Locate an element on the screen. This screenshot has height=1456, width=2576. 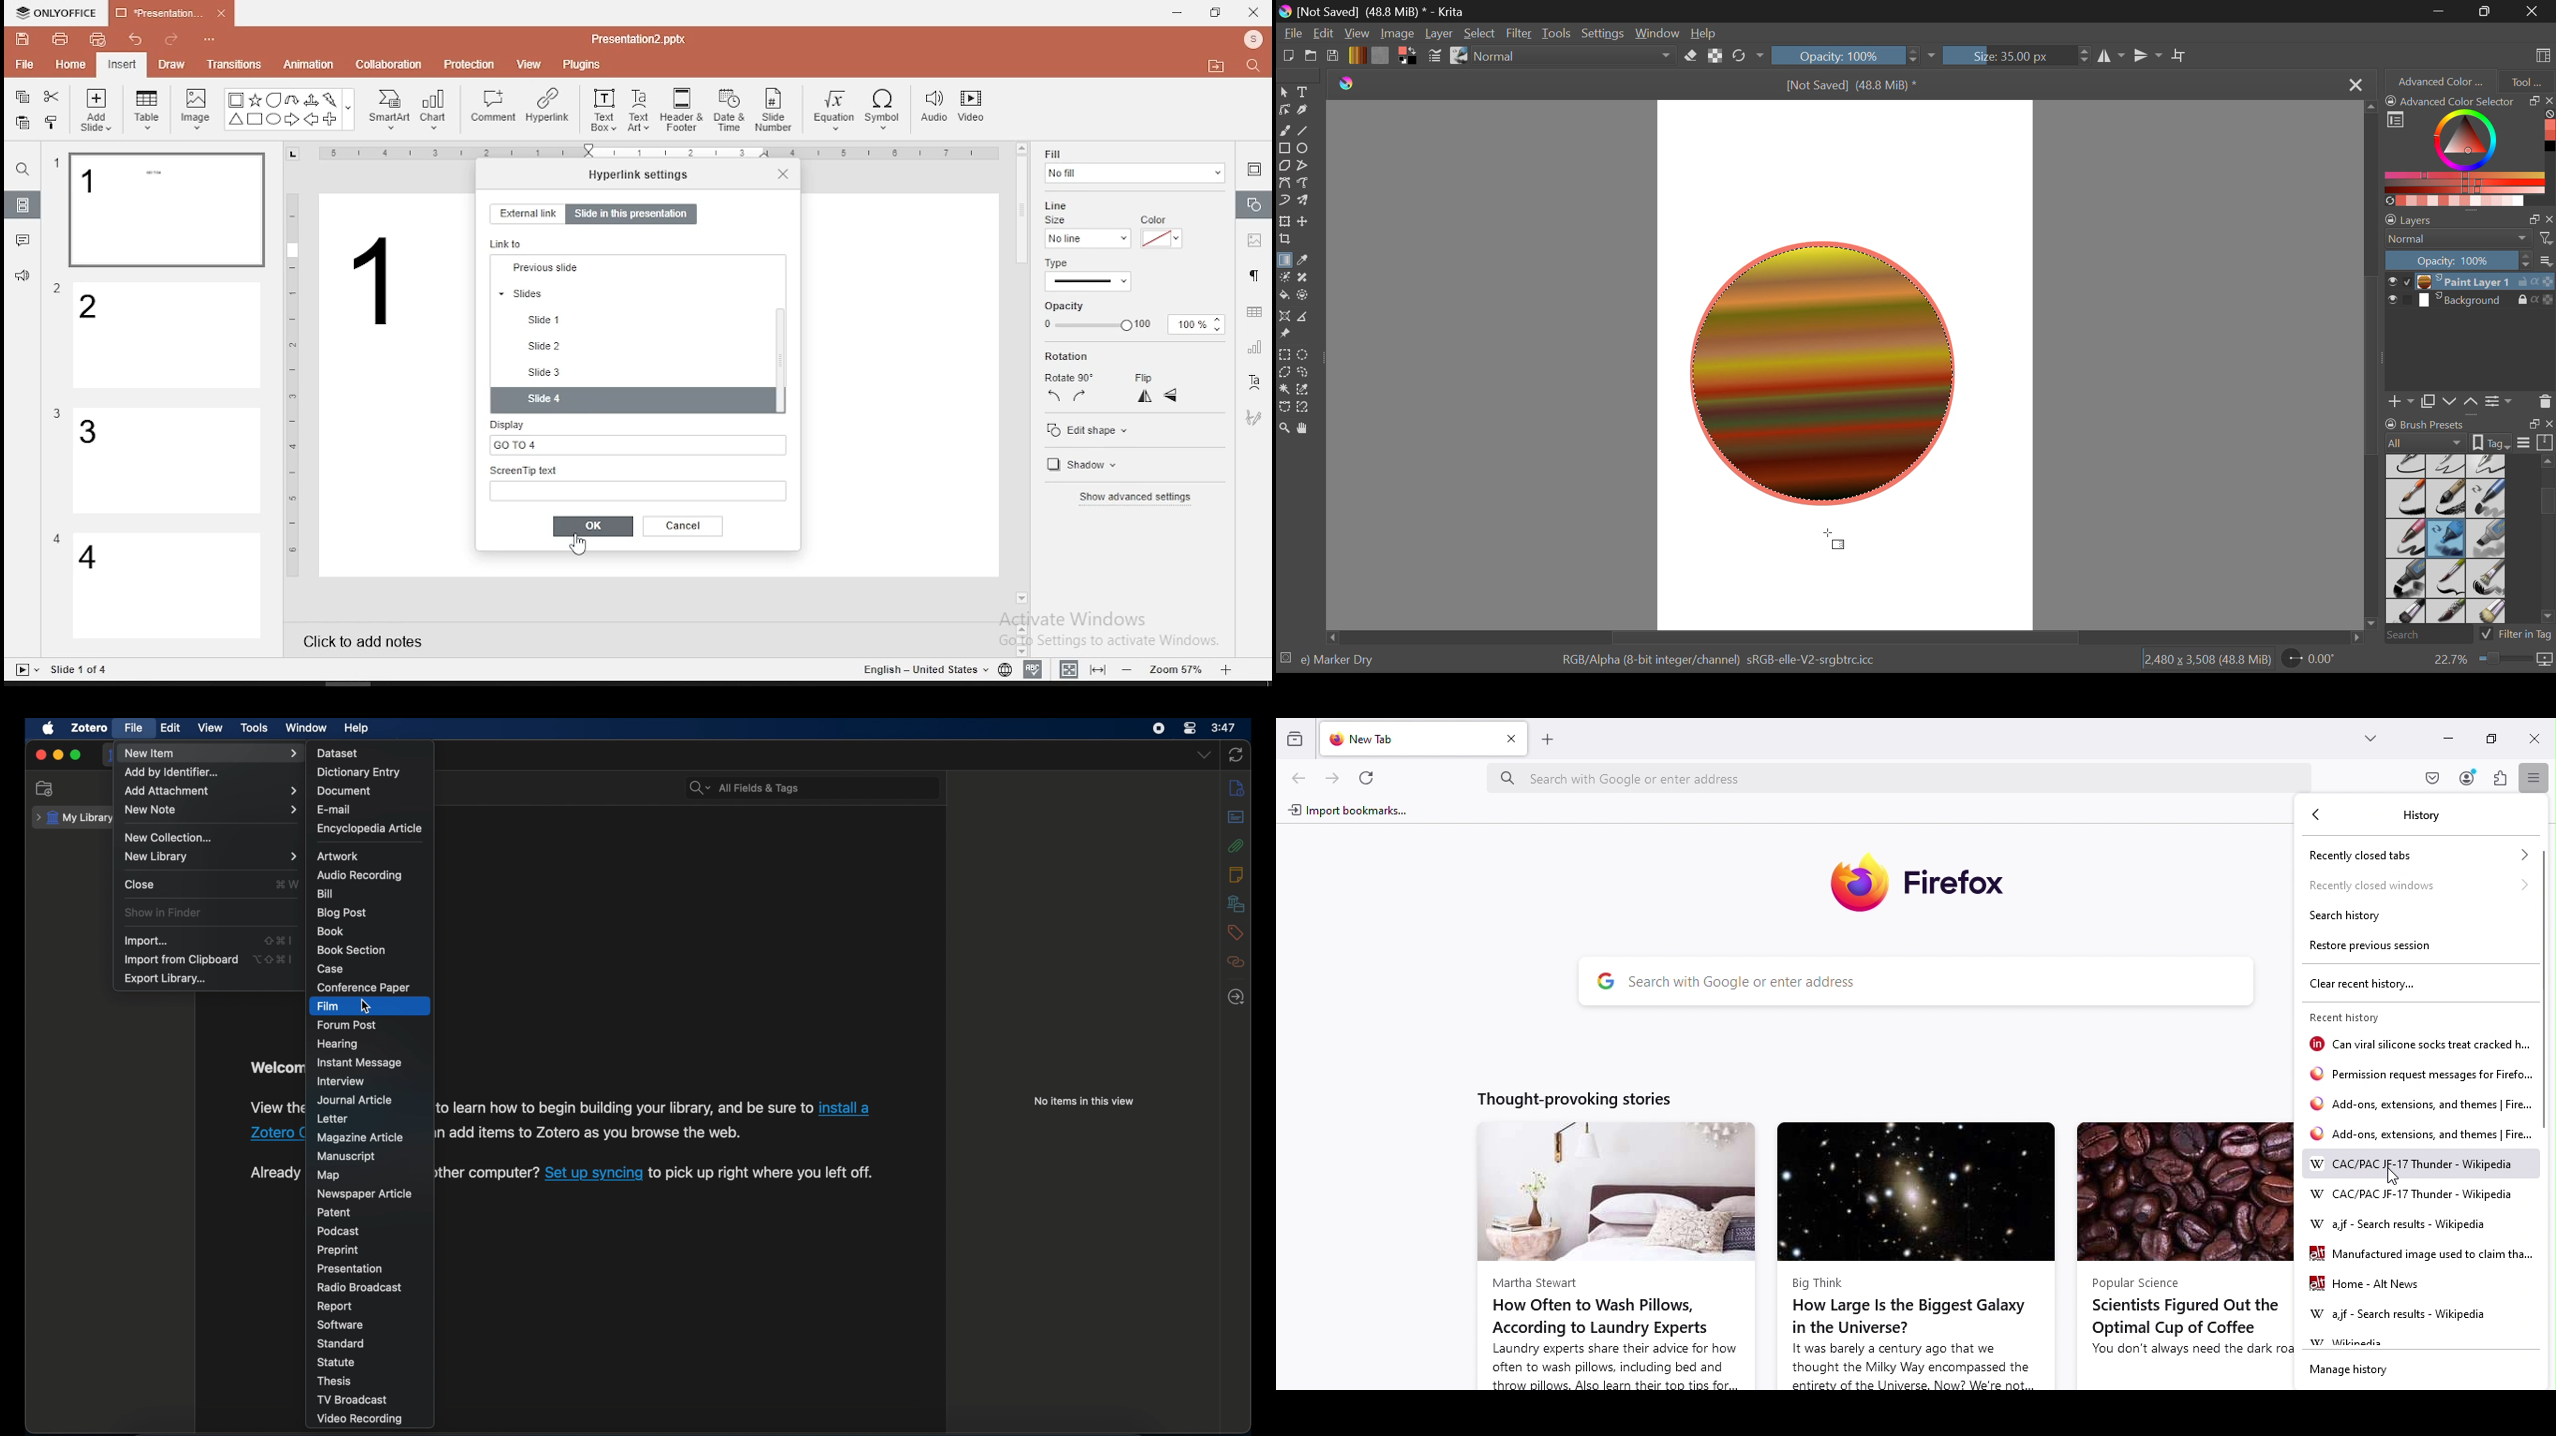
shortcut is located at coordinates (288, 884).